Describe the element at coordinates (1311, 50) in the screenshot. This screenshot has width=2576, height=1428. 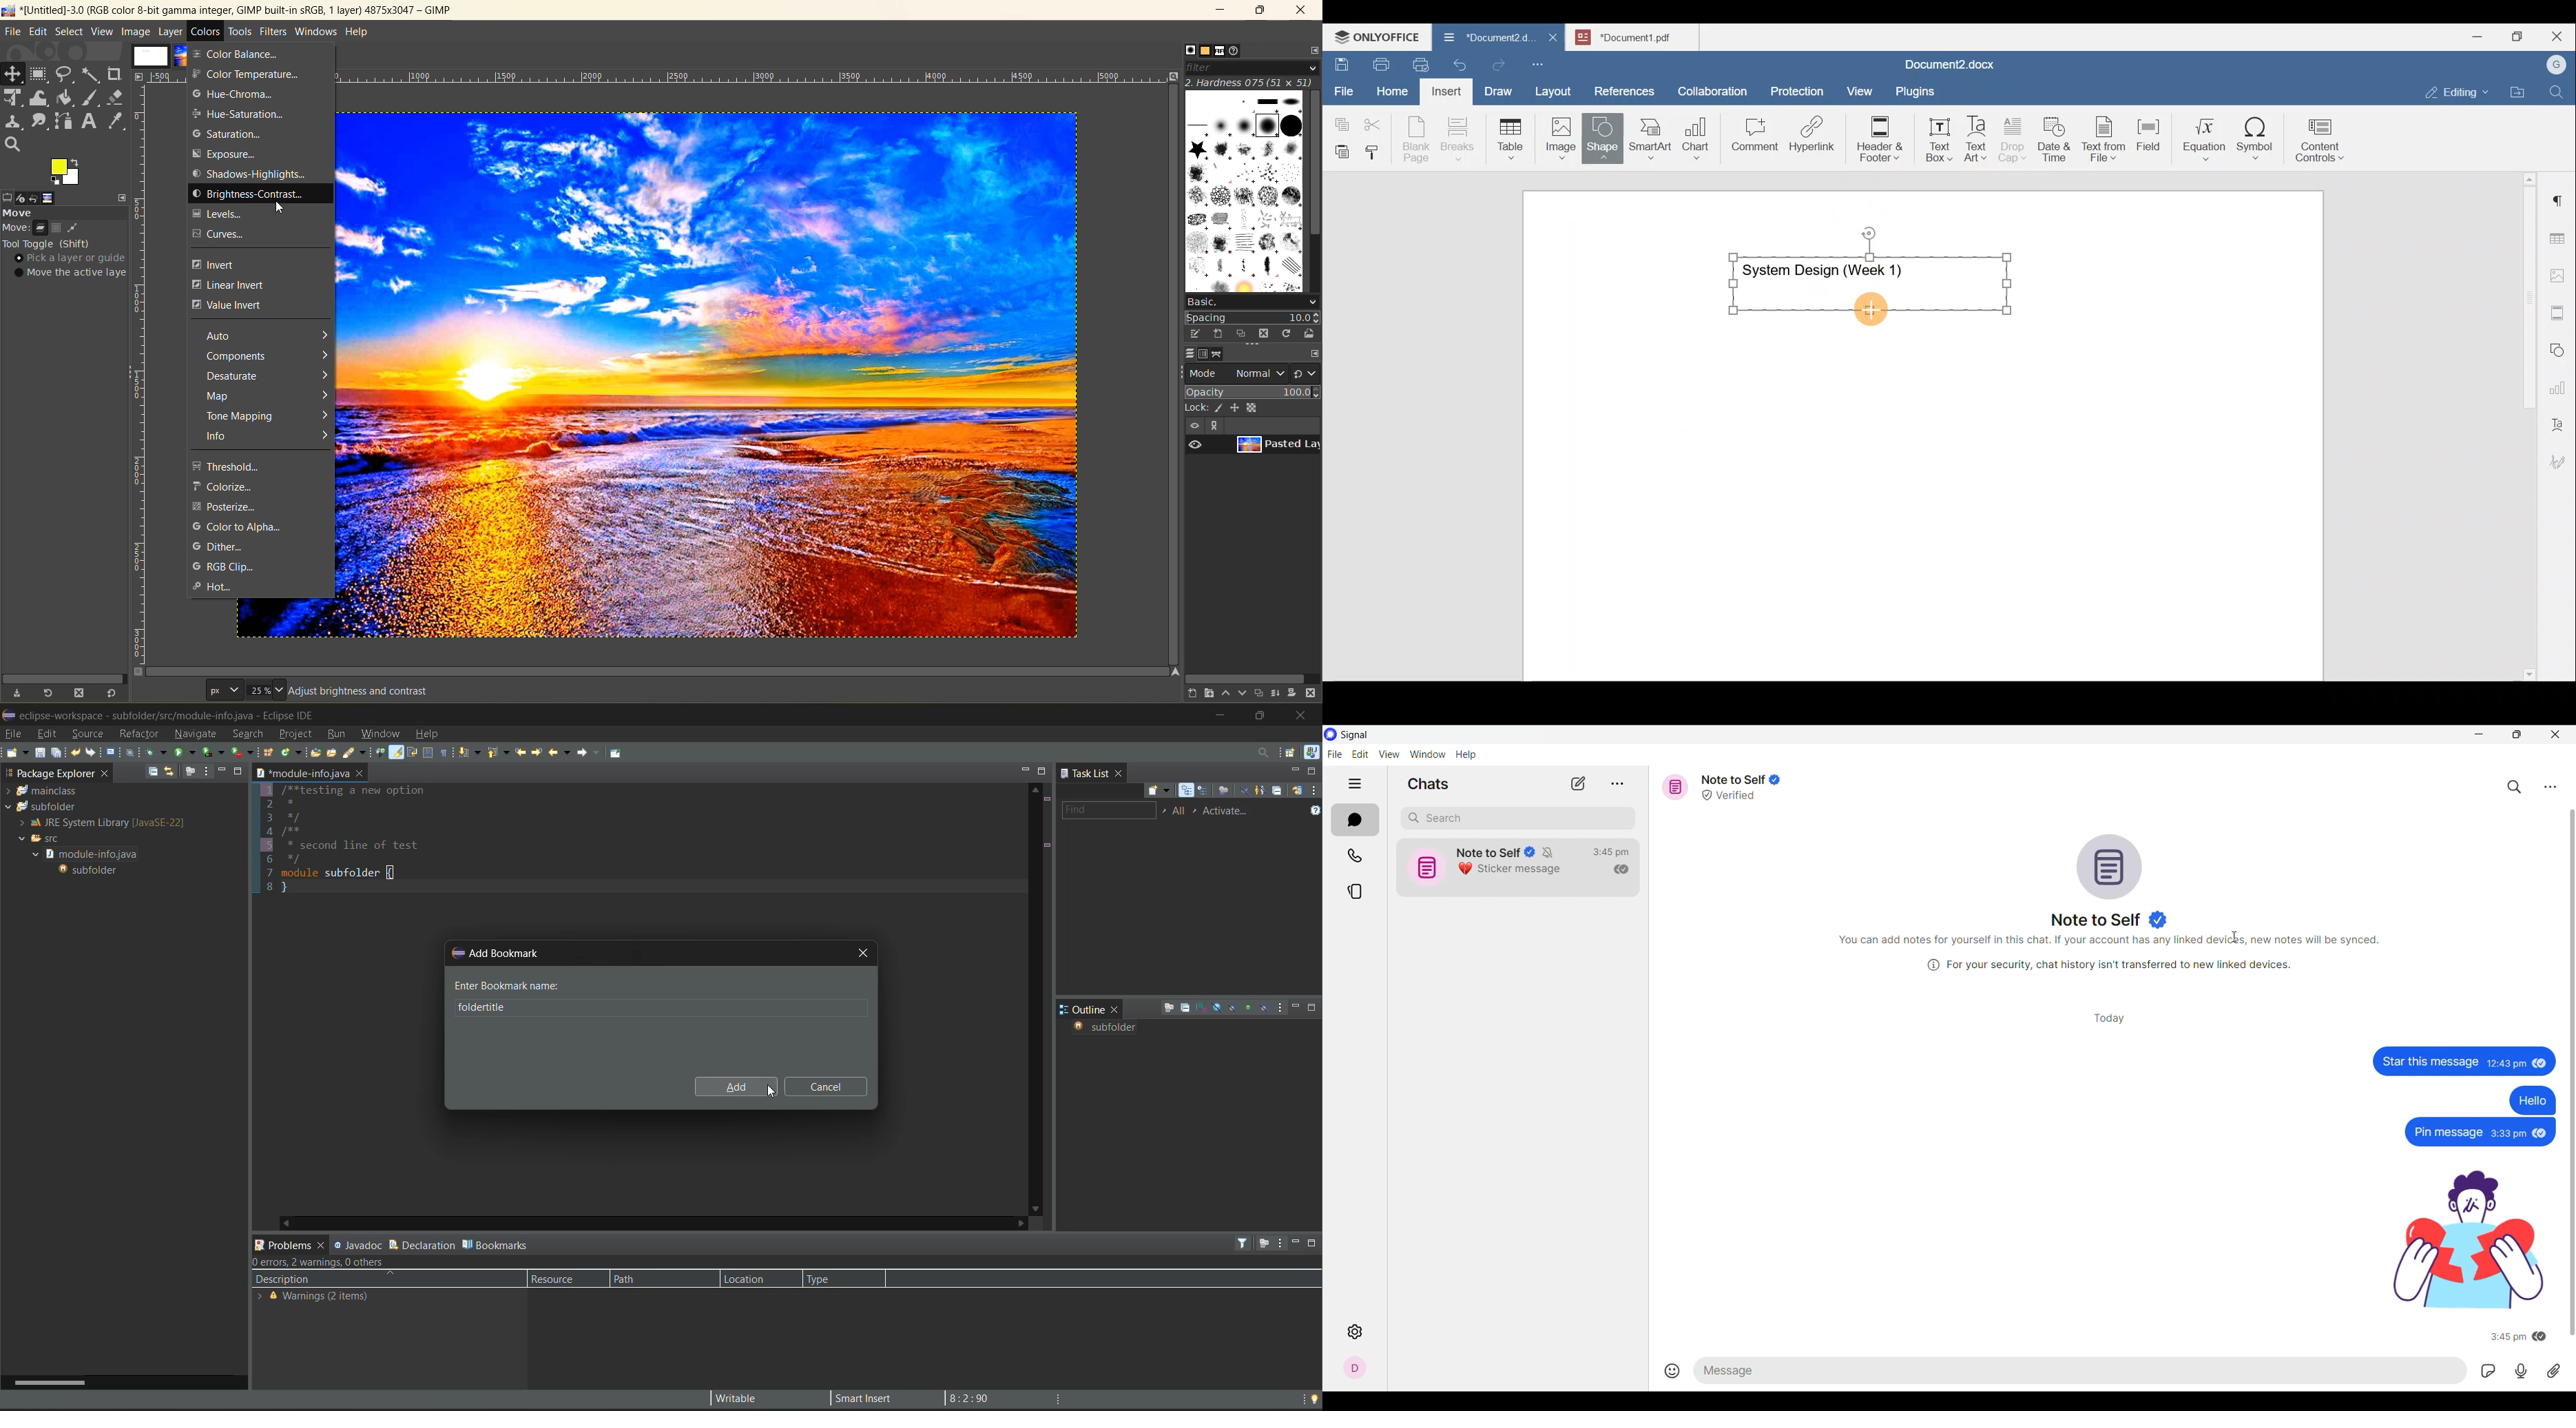
I see `configure` at that location.